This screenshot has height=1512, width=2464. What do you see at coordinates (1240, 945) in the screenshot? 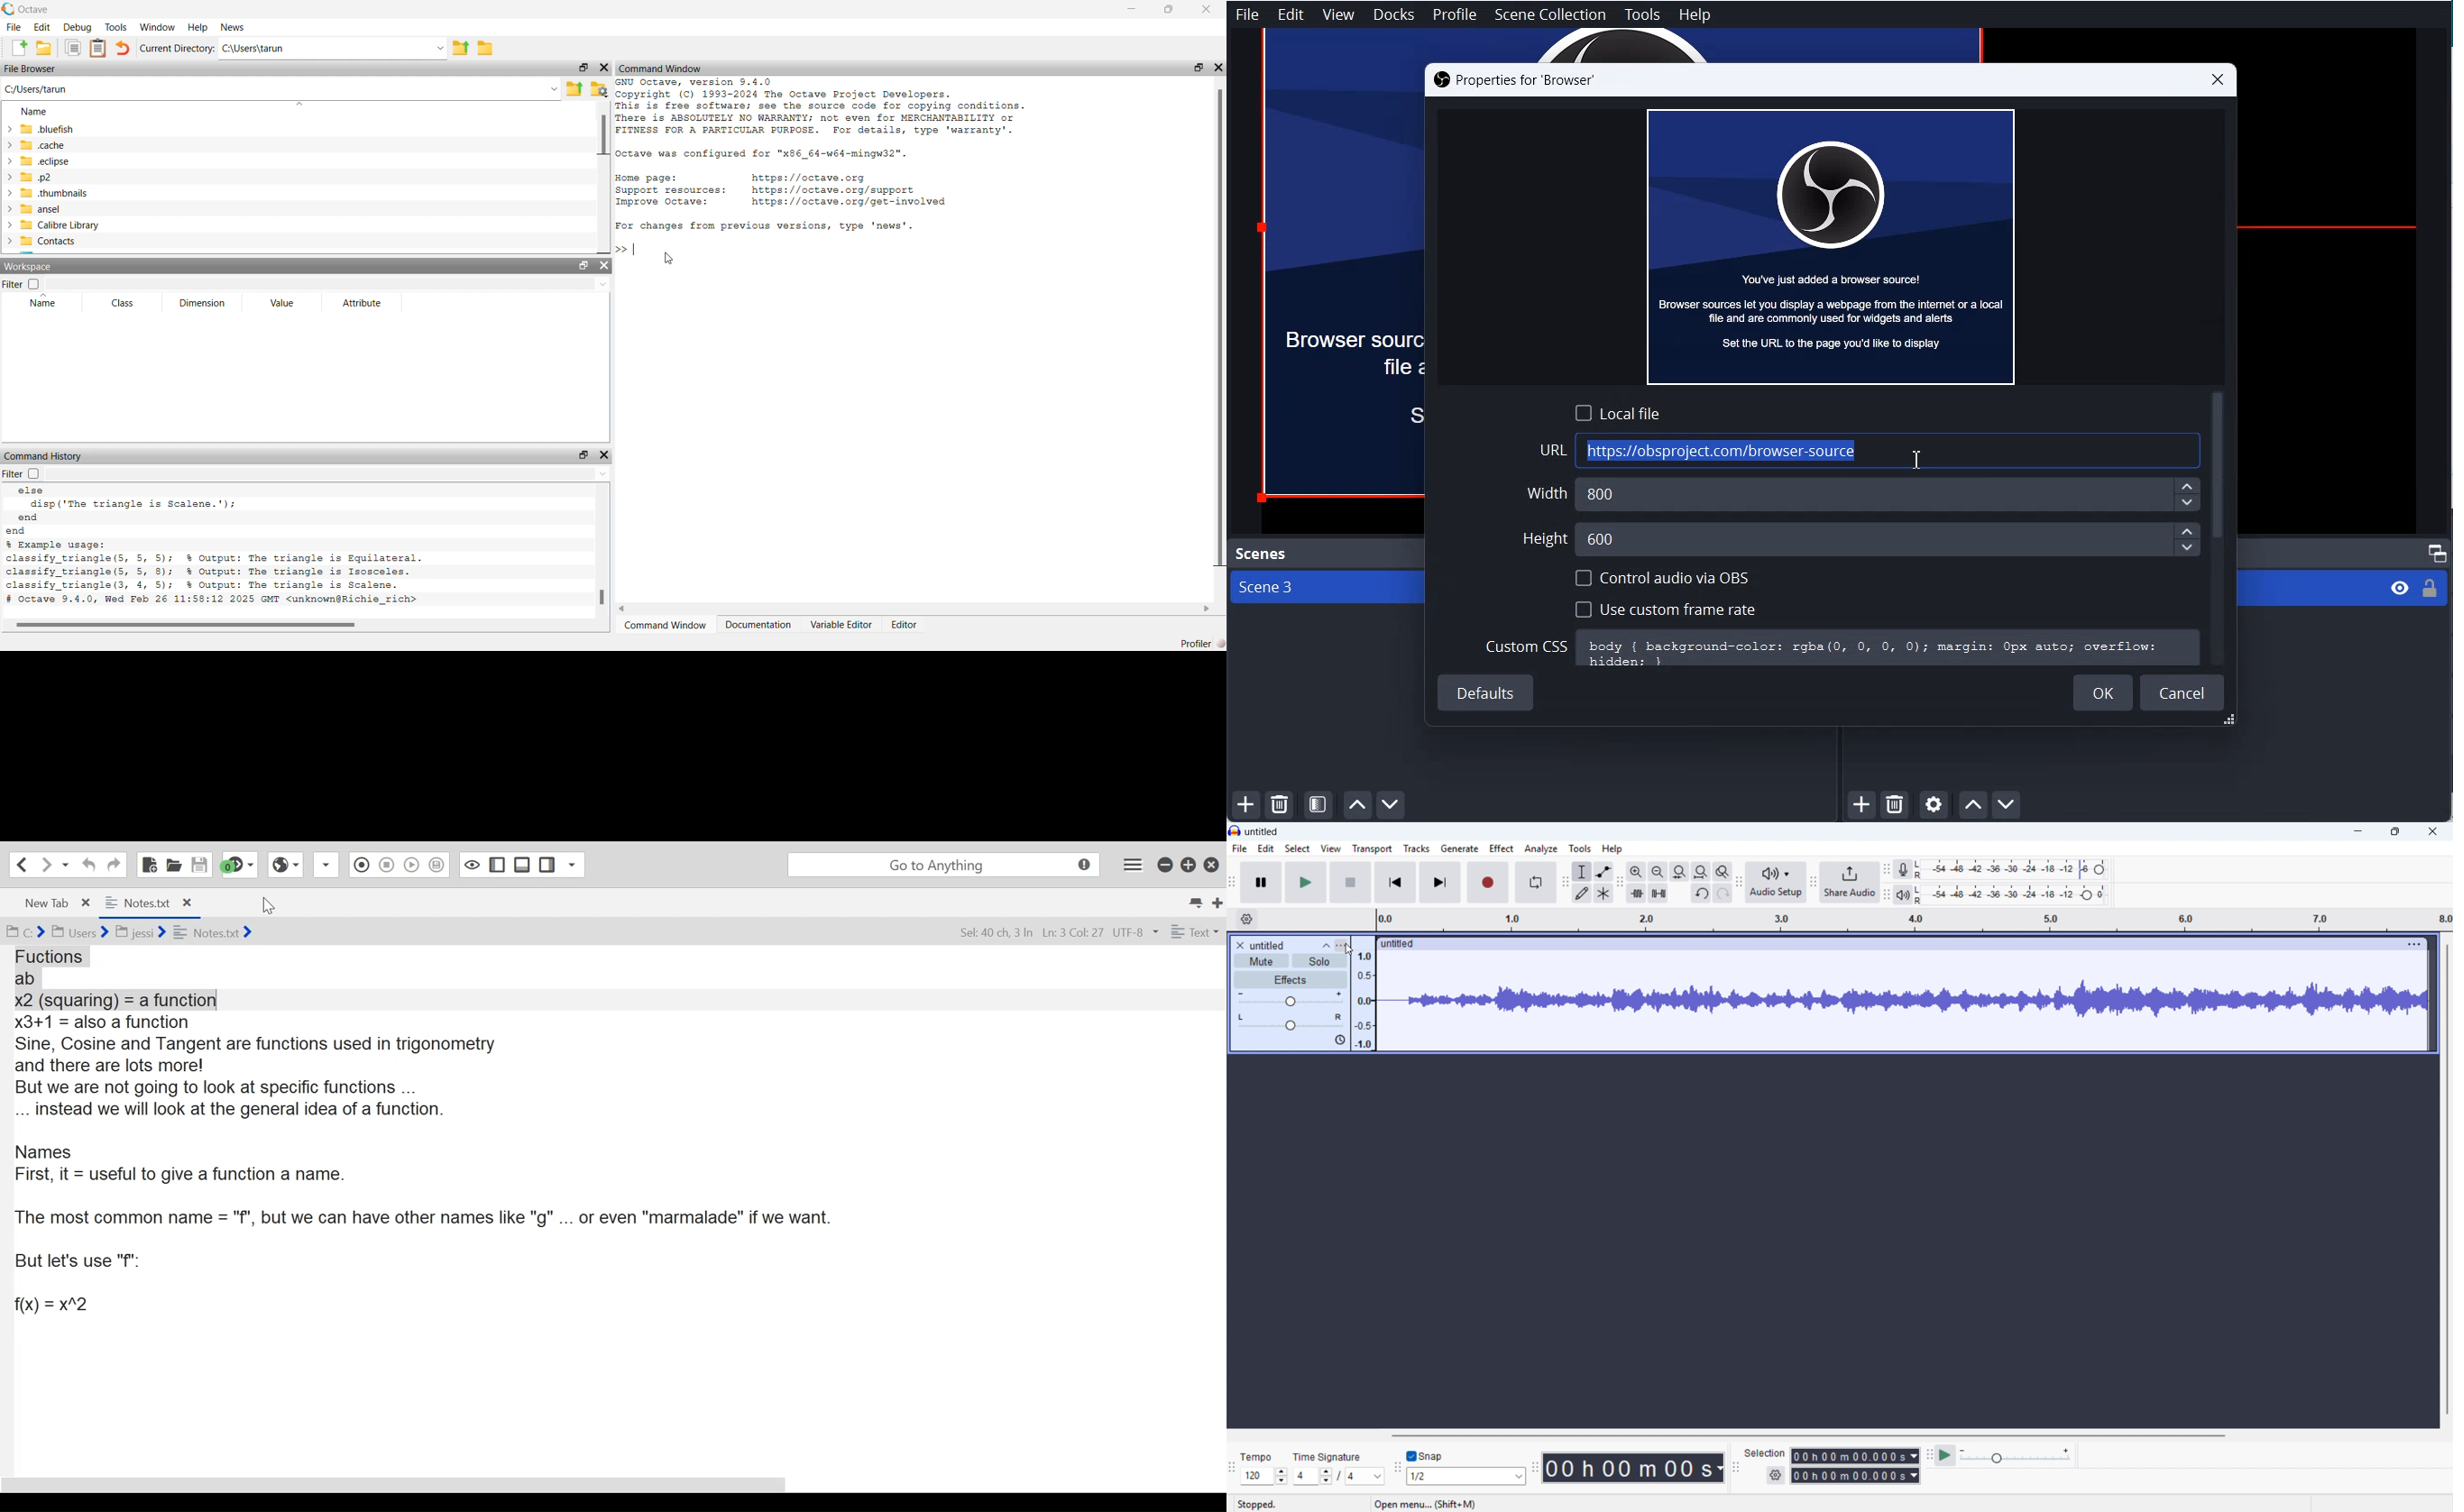
I see `Remove track ` at bounding box center [1240, 945].